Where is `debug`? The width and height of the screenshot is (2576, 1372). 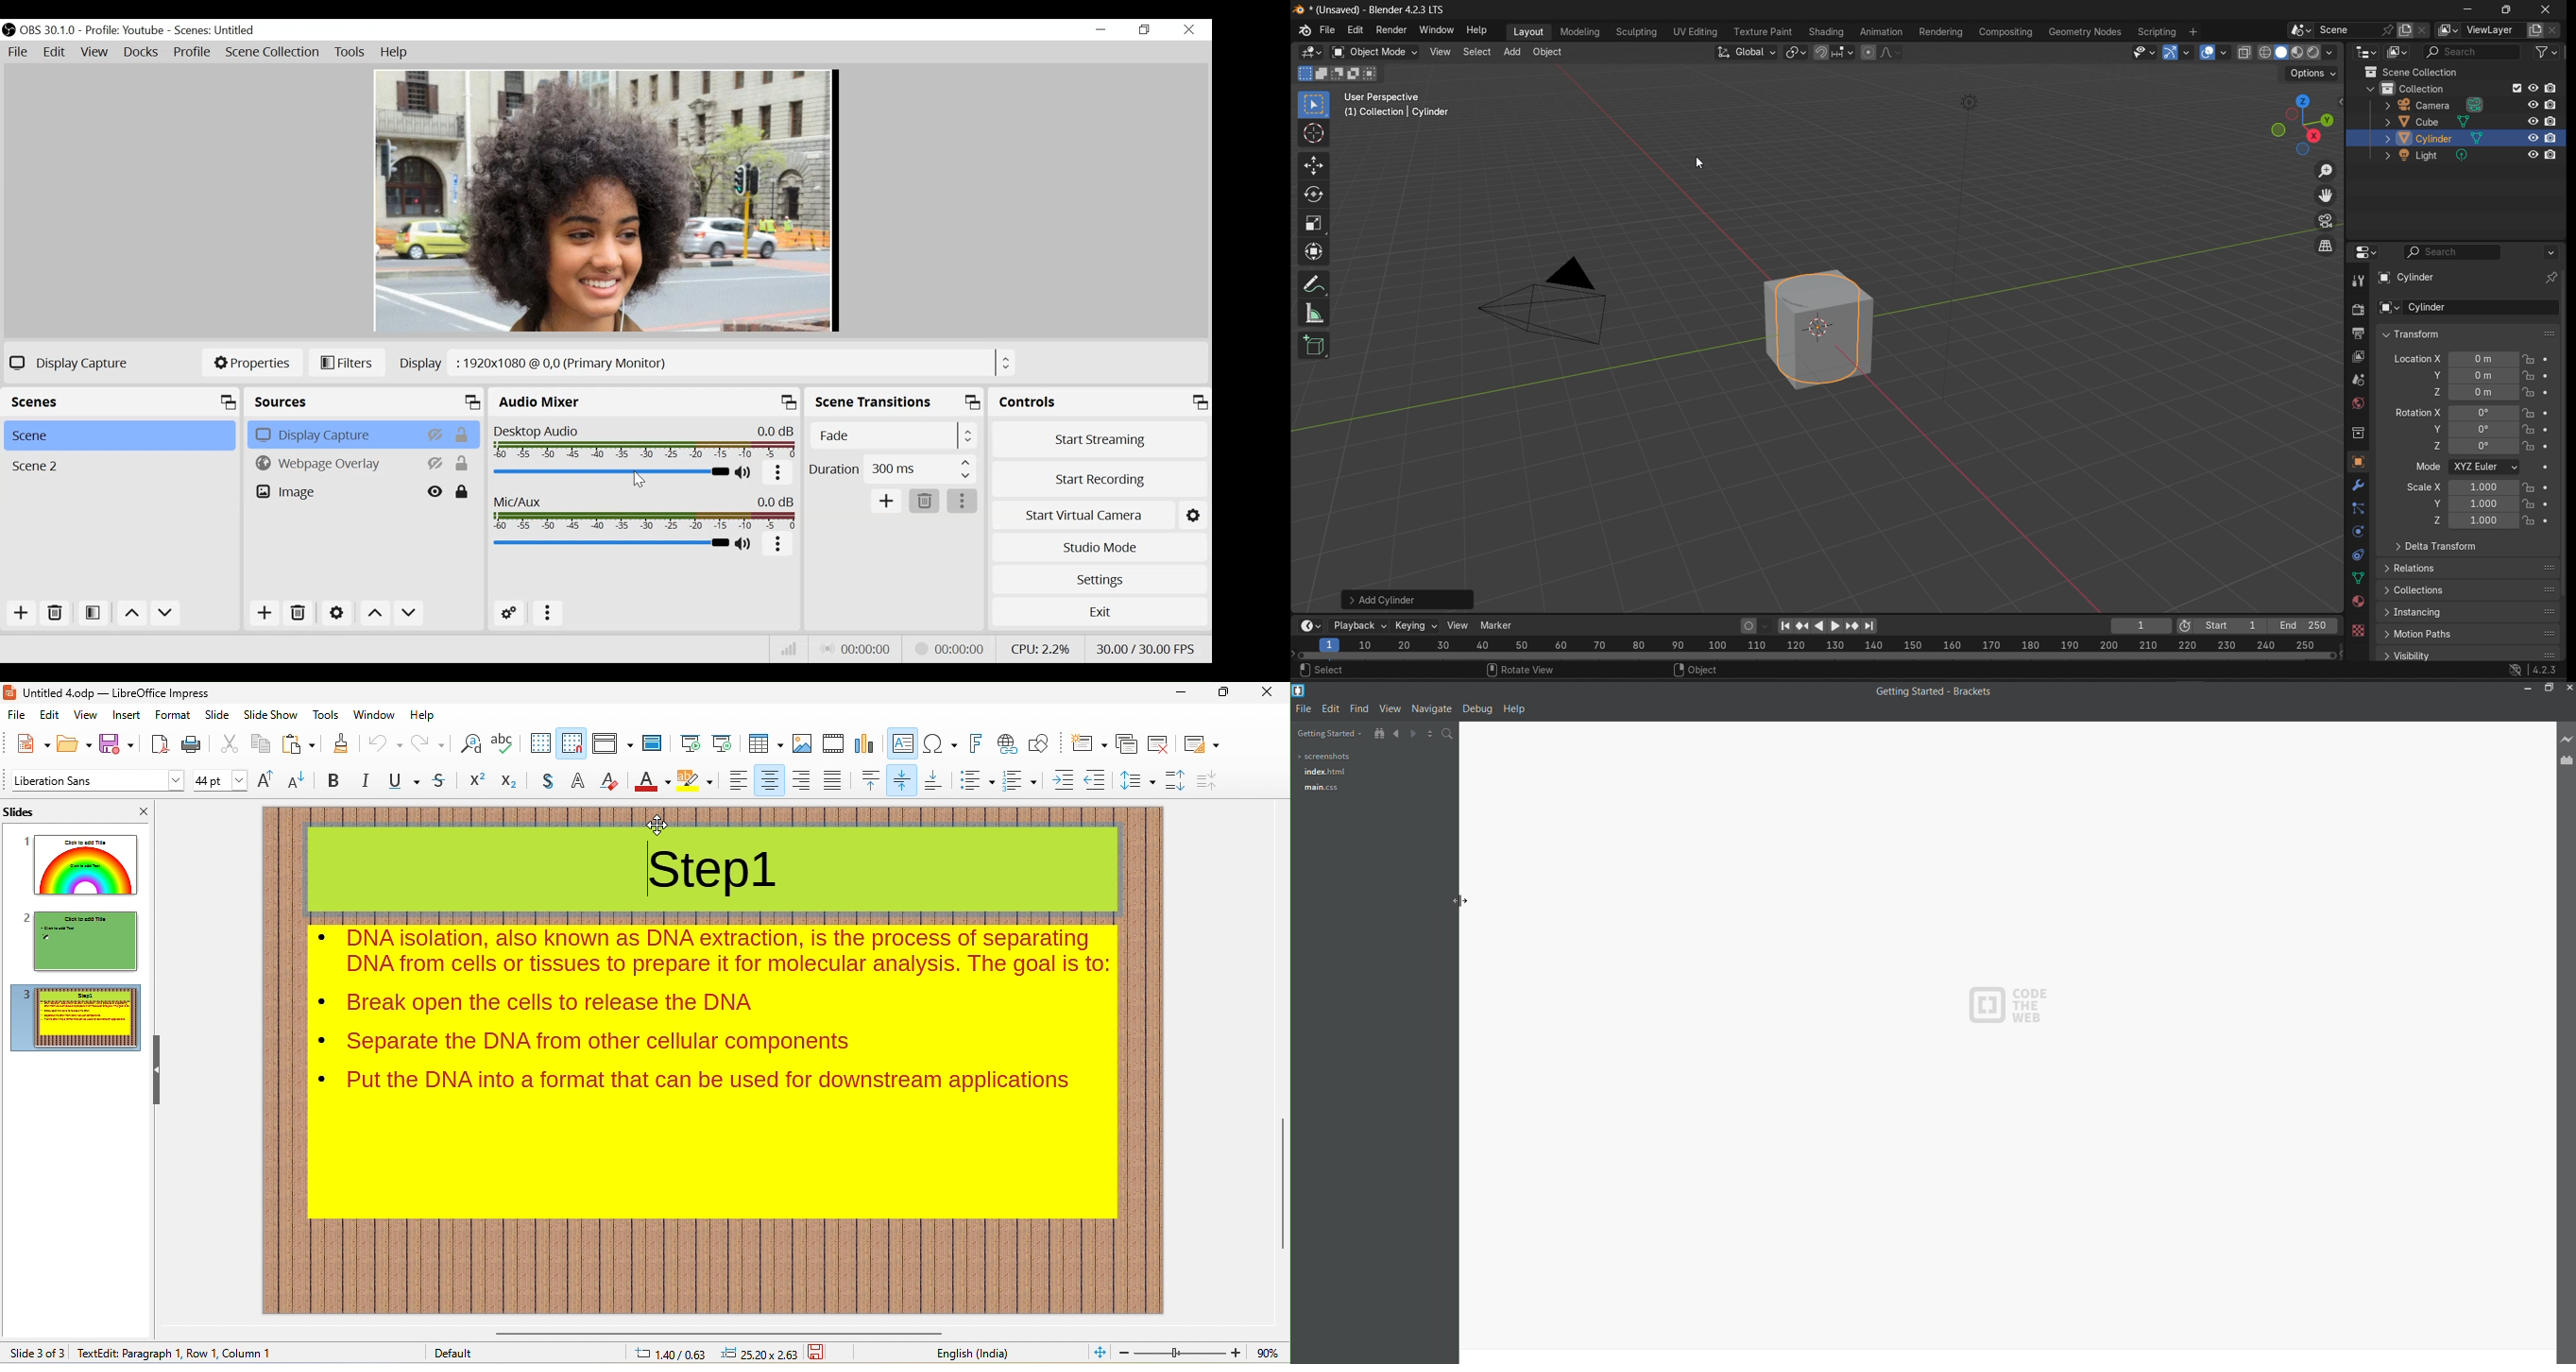
debug is located at coordinates (1477, 709).